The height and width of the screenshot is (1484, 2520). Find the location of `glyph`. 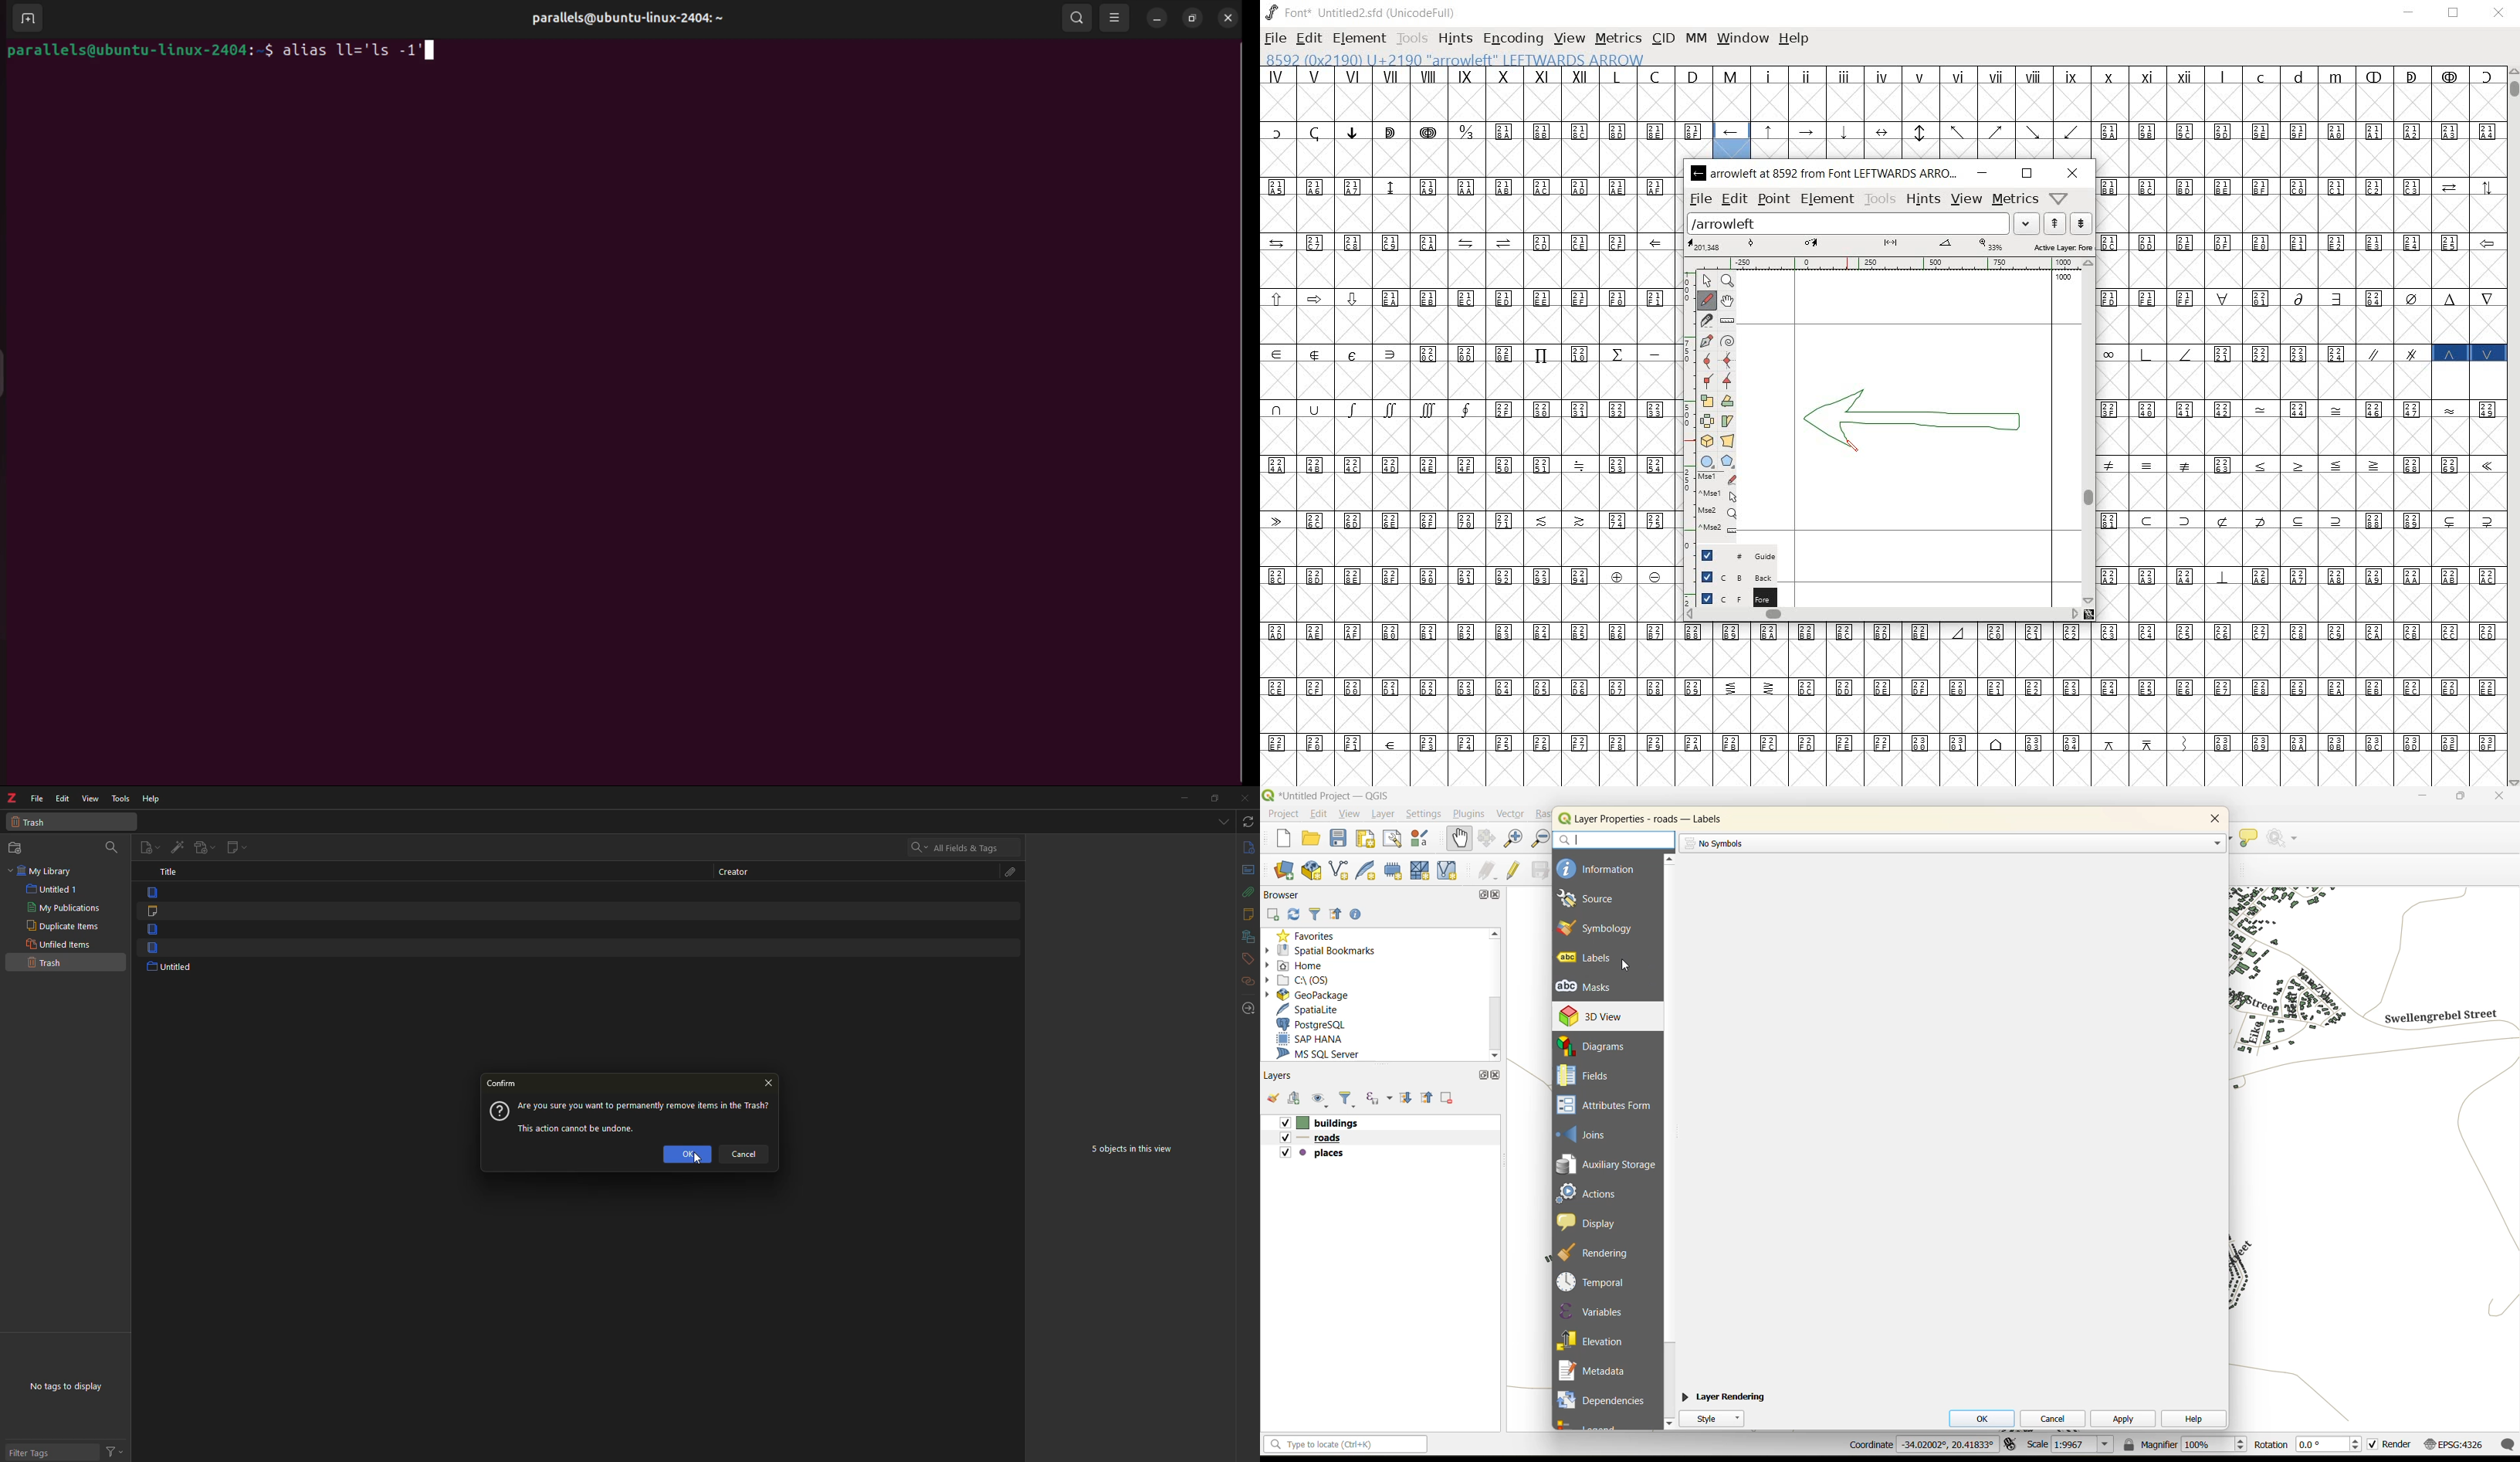

glyph is located at coordinates (1887, 701).